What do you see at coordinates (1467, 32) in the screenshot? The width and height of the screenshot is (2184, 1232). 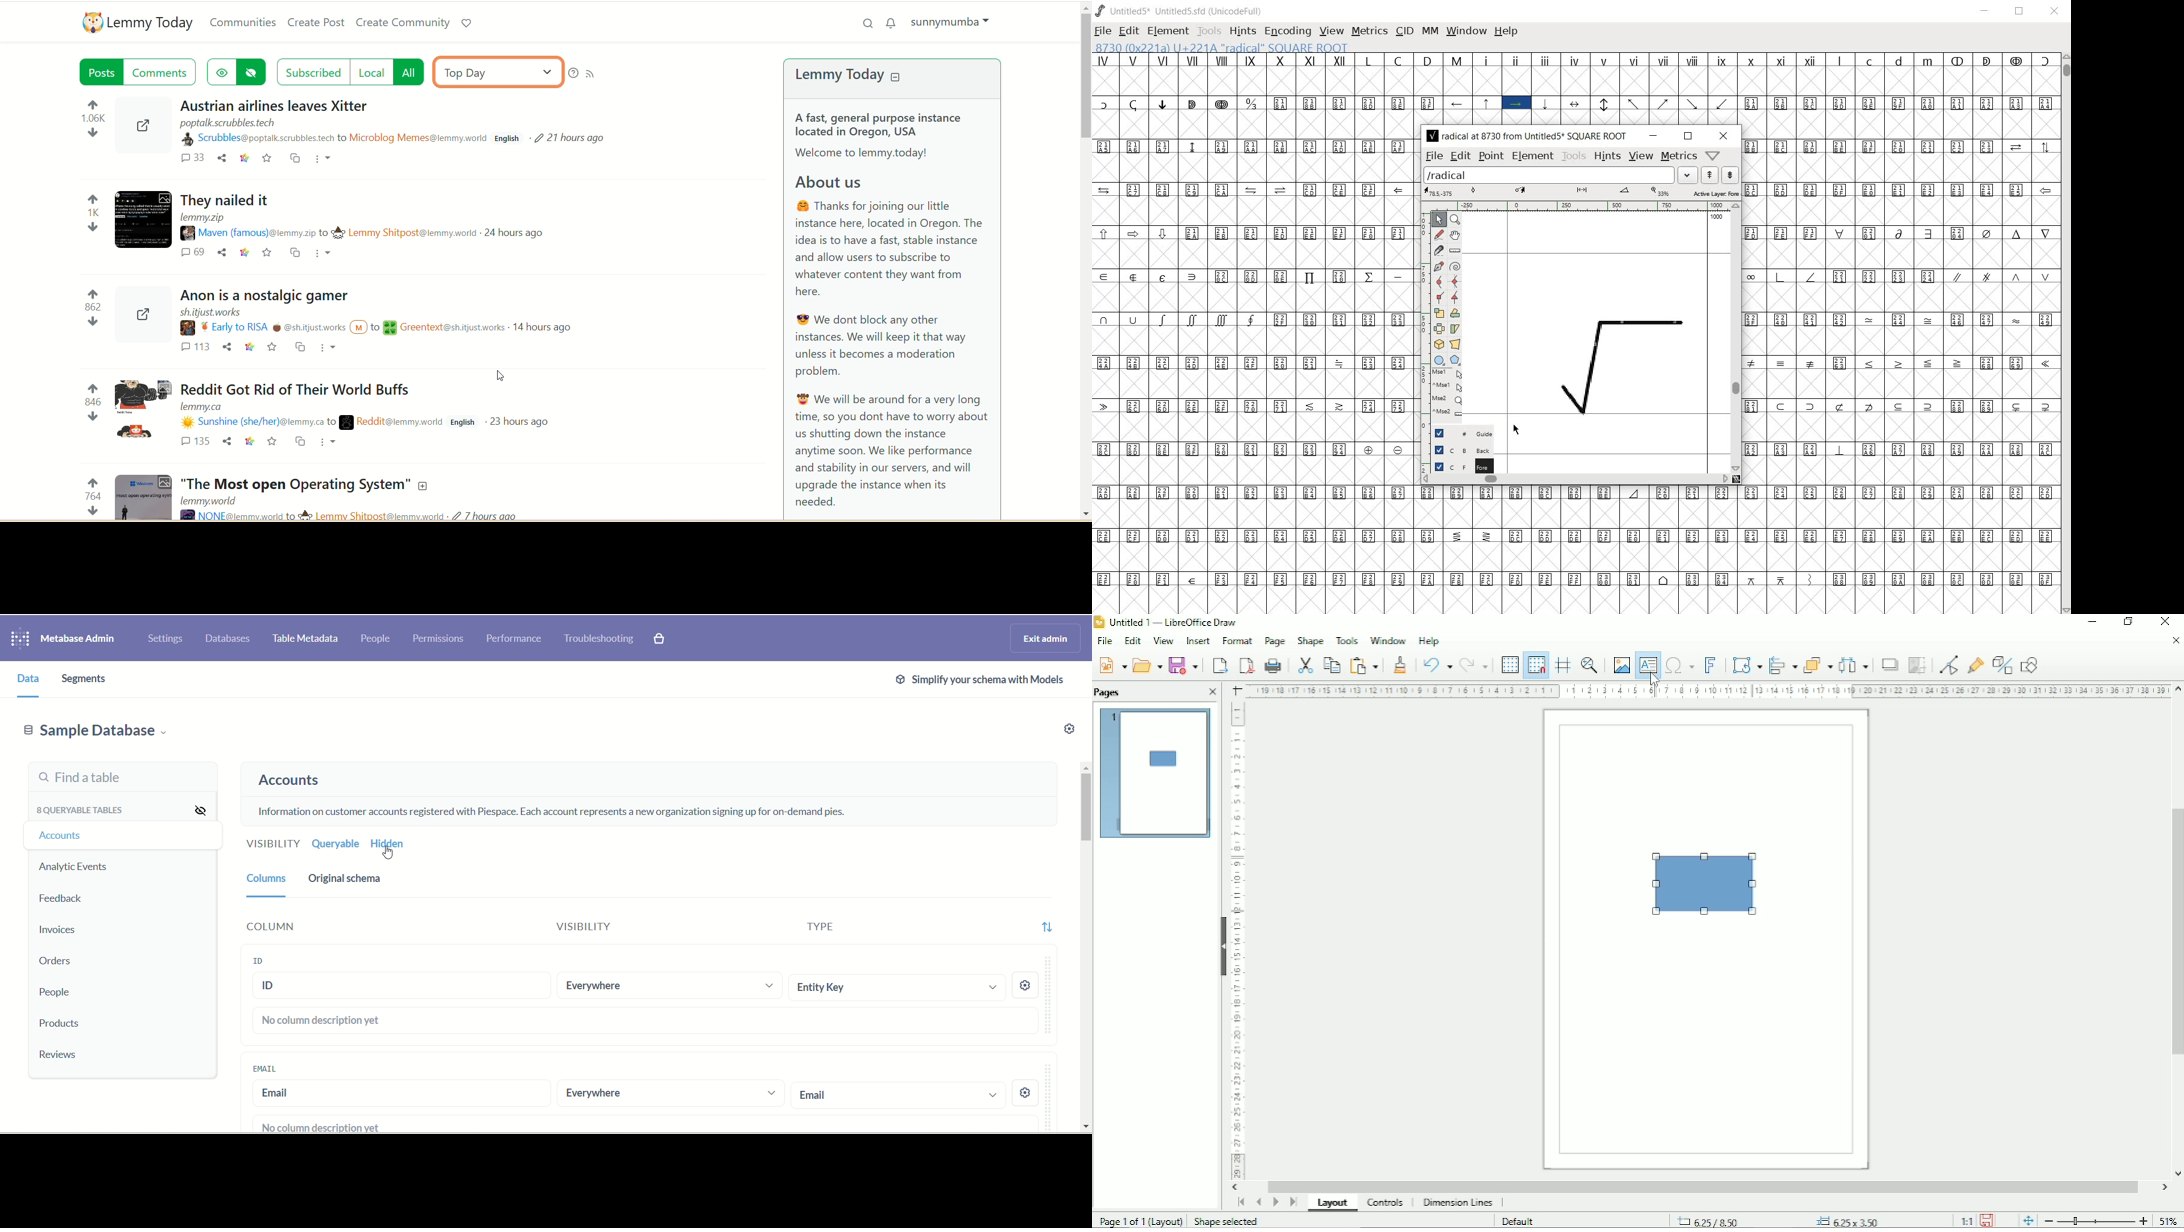 I see `WINDOW` at bounding box center [1467, 32].